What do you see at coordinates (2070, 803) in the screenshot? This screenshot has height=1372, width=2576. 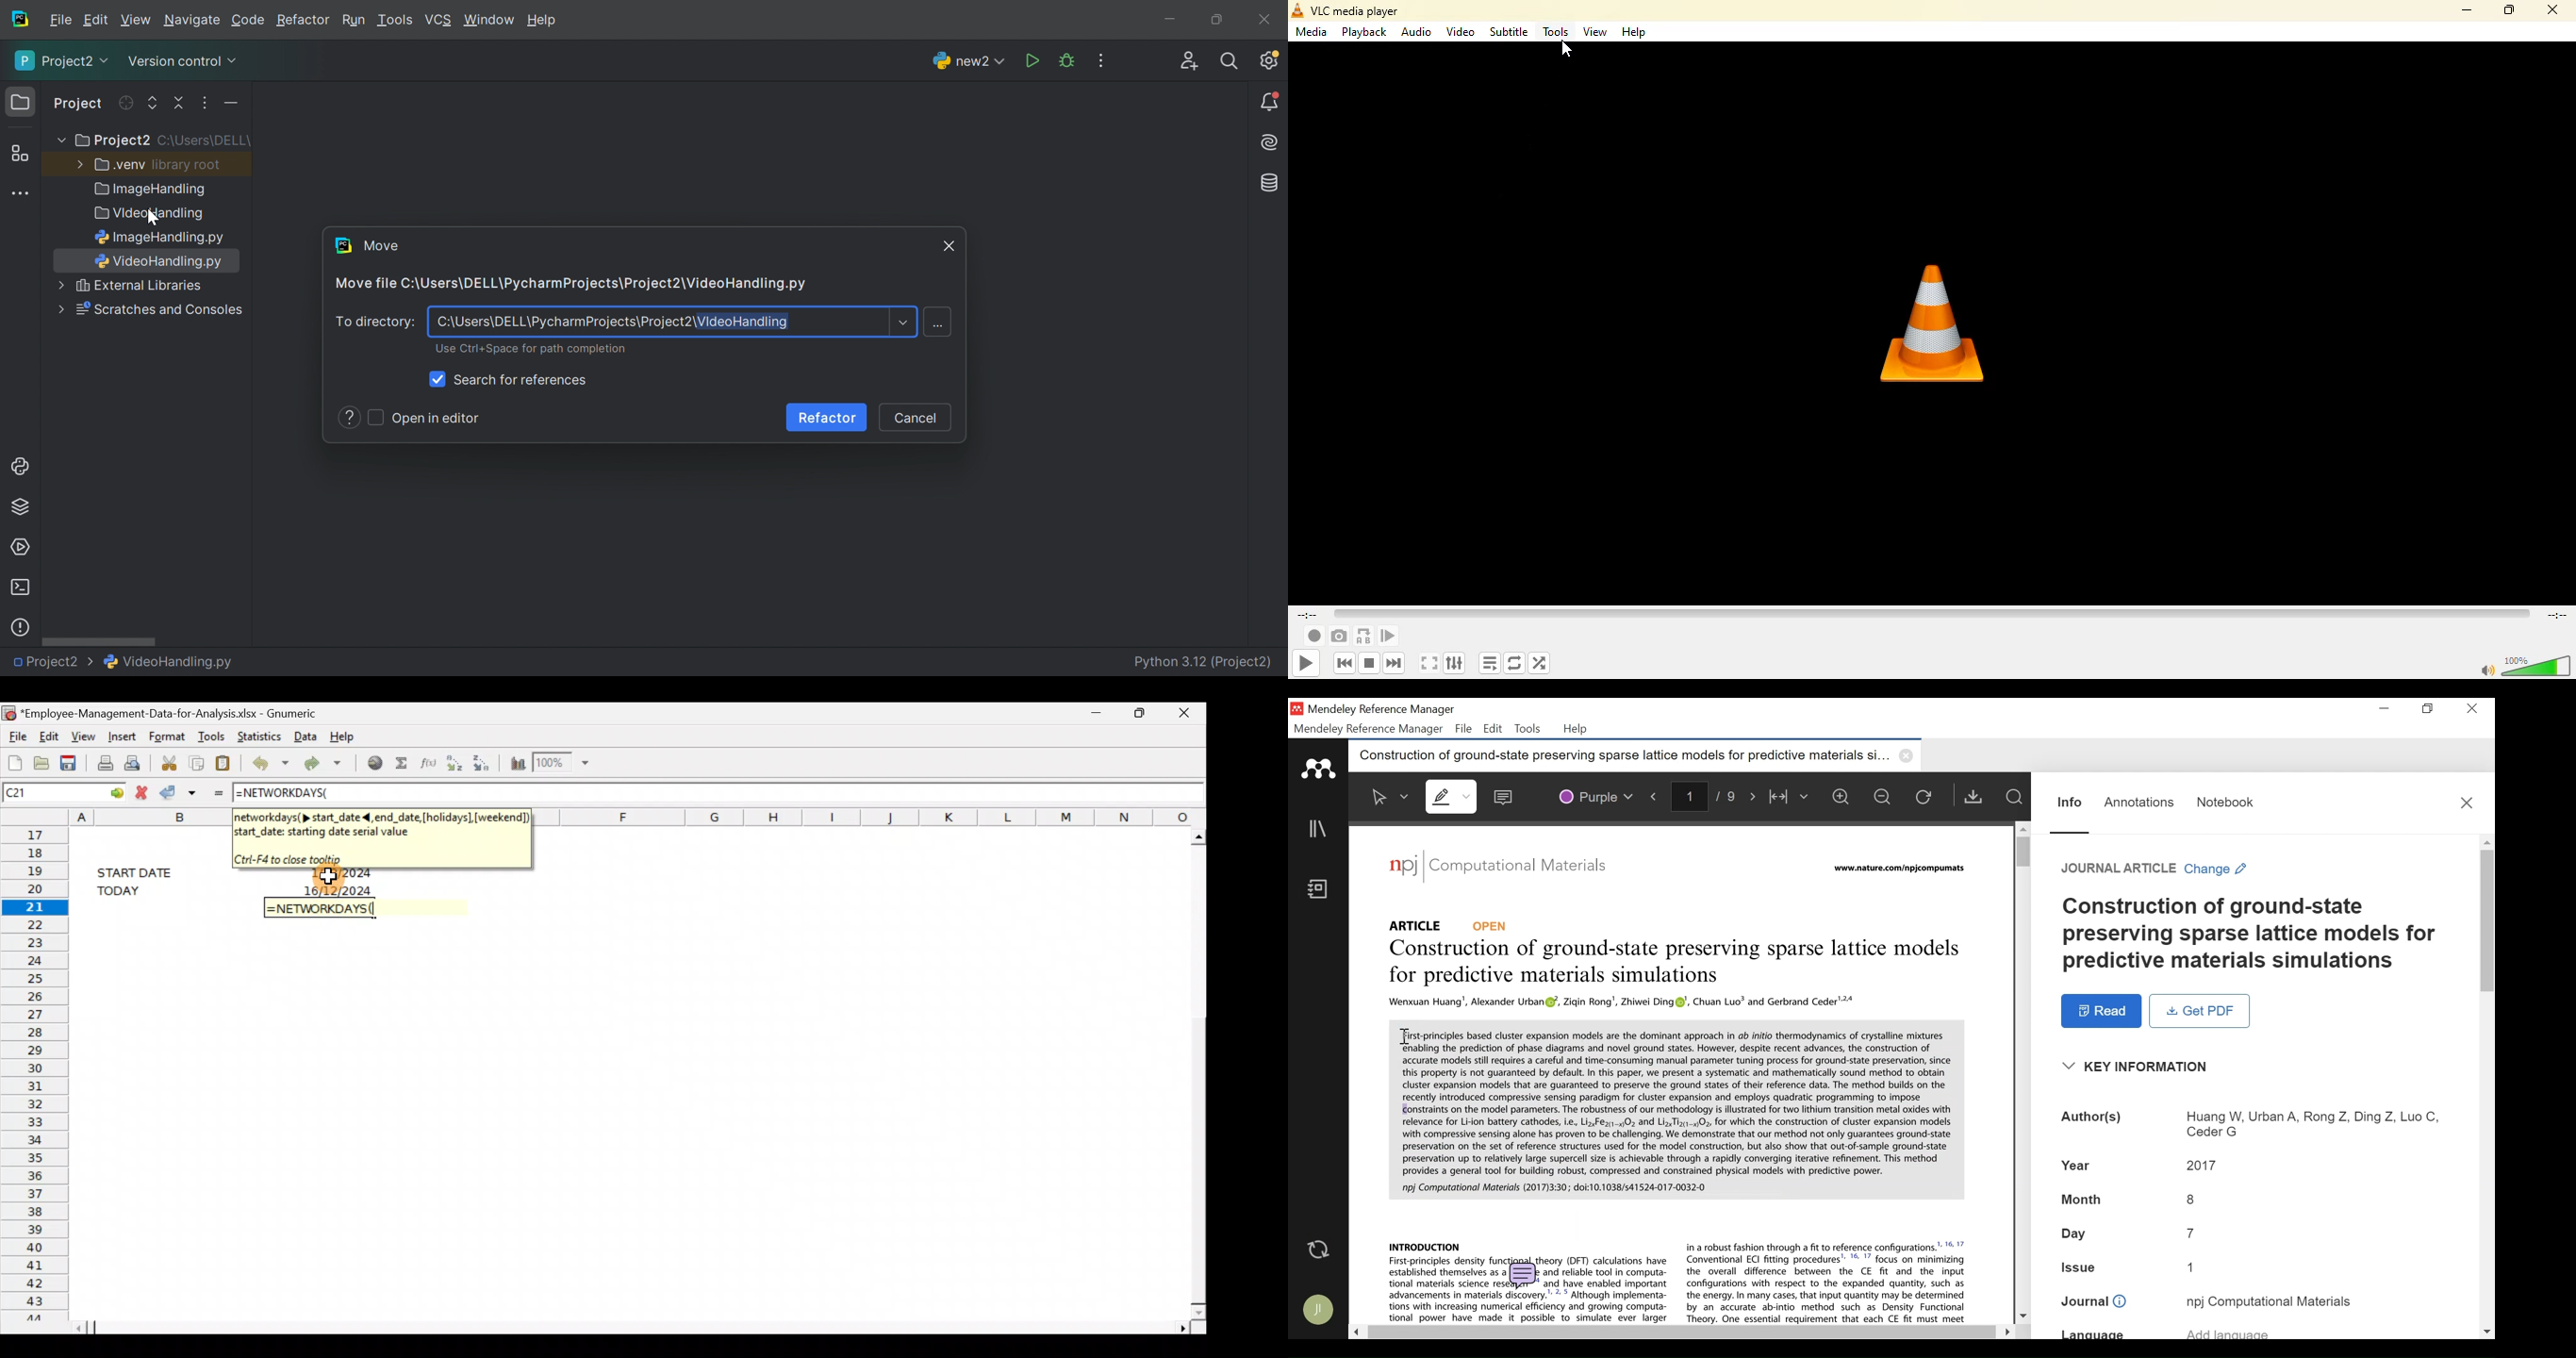 I see `Information ` at bounding box center [2070, 803].